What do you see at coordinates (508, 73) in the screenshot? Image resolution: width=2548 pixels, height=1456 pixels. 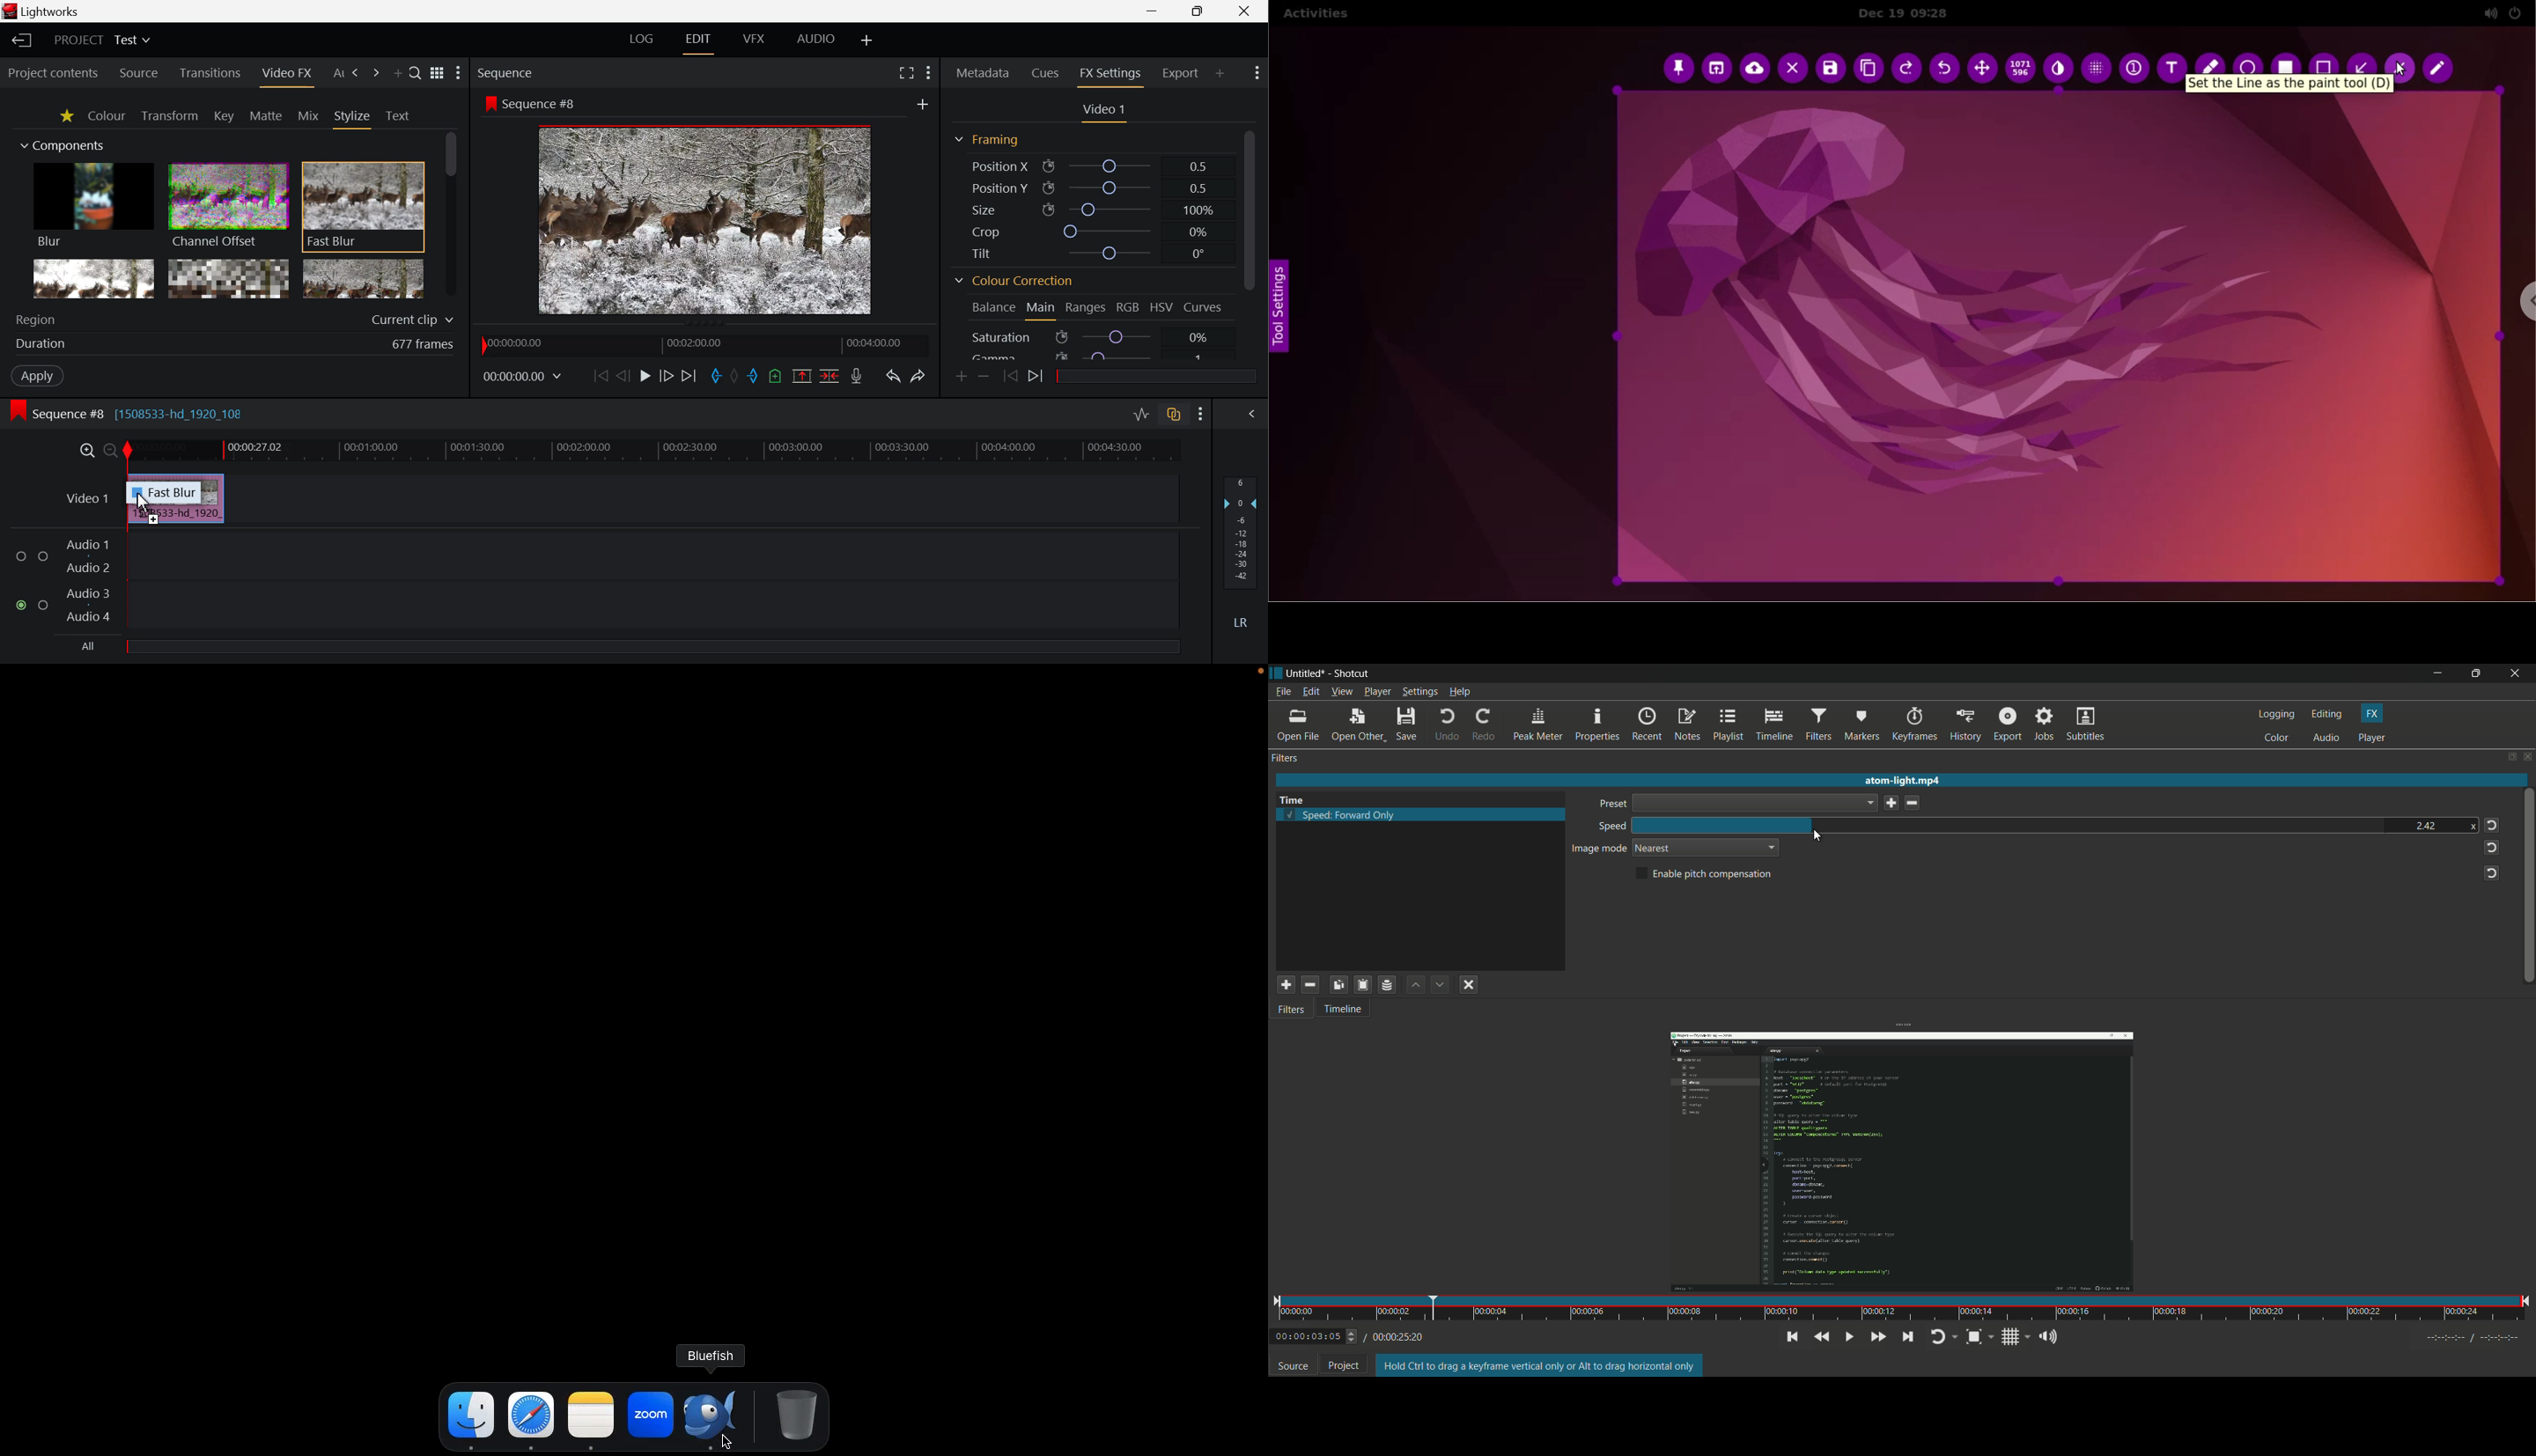 I see `Sequence ` at bounding box center [508, 73].